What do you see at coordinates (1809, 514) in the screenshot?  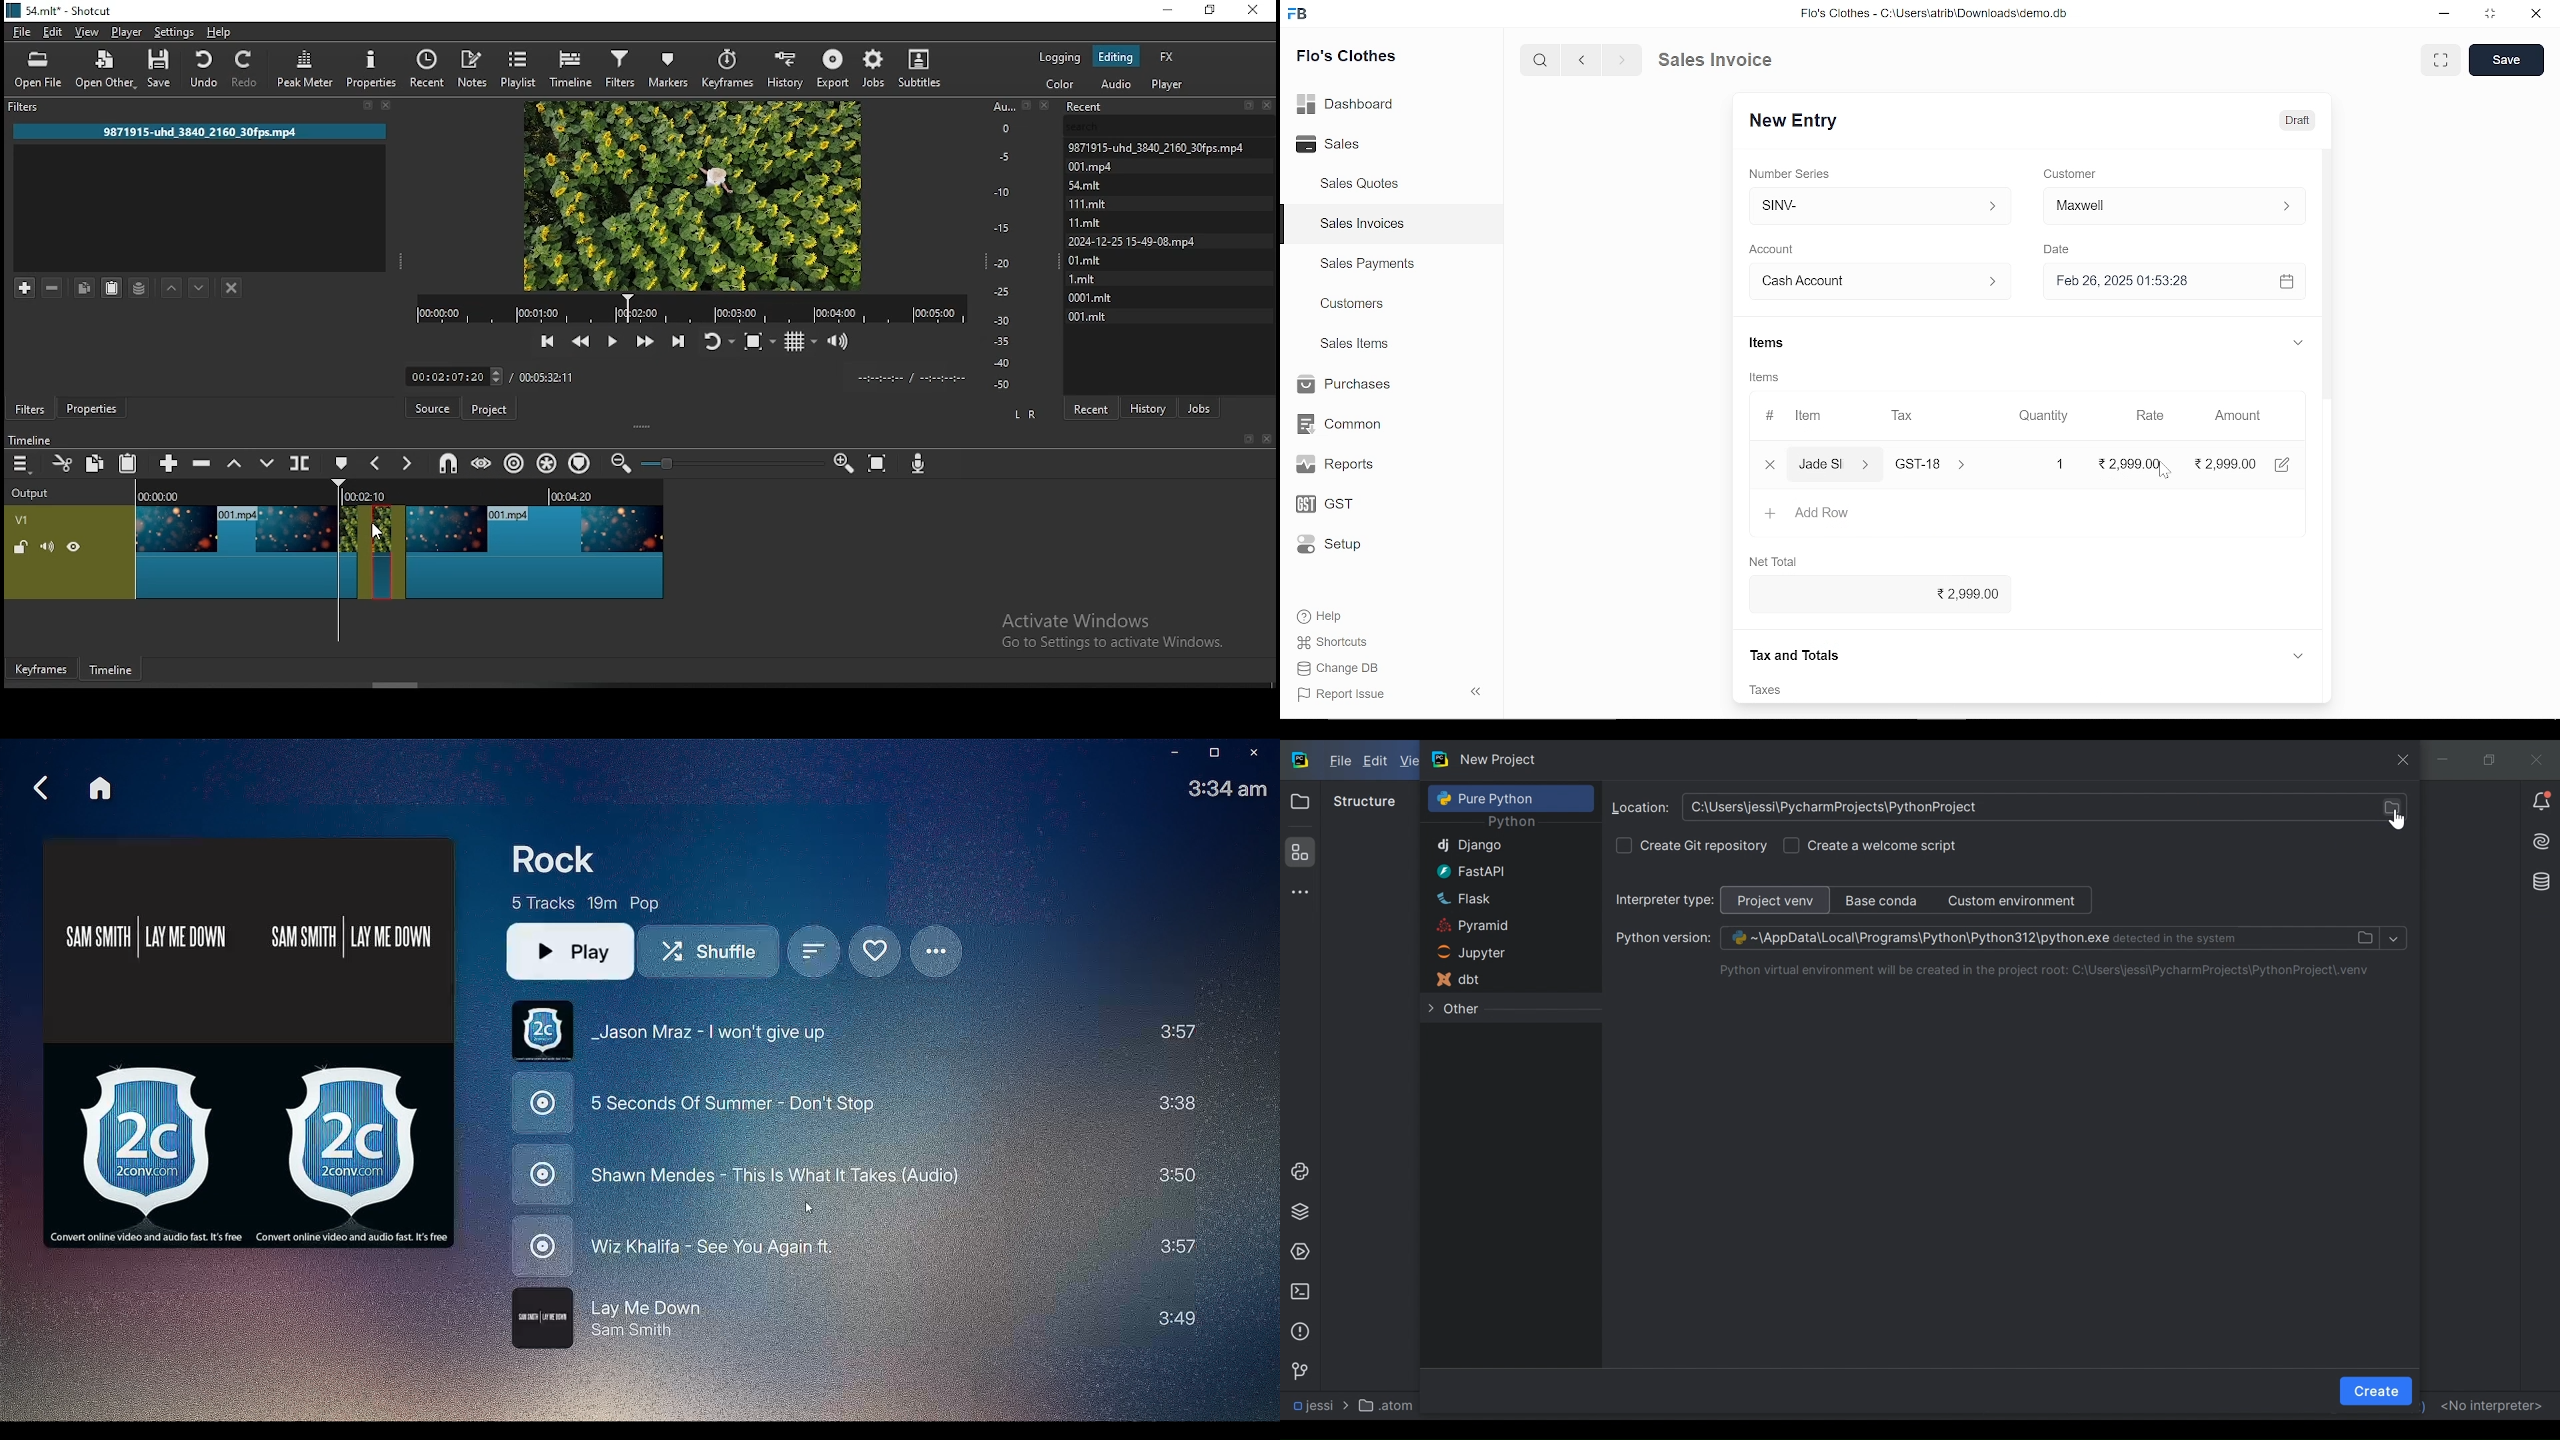 I see `Add Row` at bounding box center [1809, 514].